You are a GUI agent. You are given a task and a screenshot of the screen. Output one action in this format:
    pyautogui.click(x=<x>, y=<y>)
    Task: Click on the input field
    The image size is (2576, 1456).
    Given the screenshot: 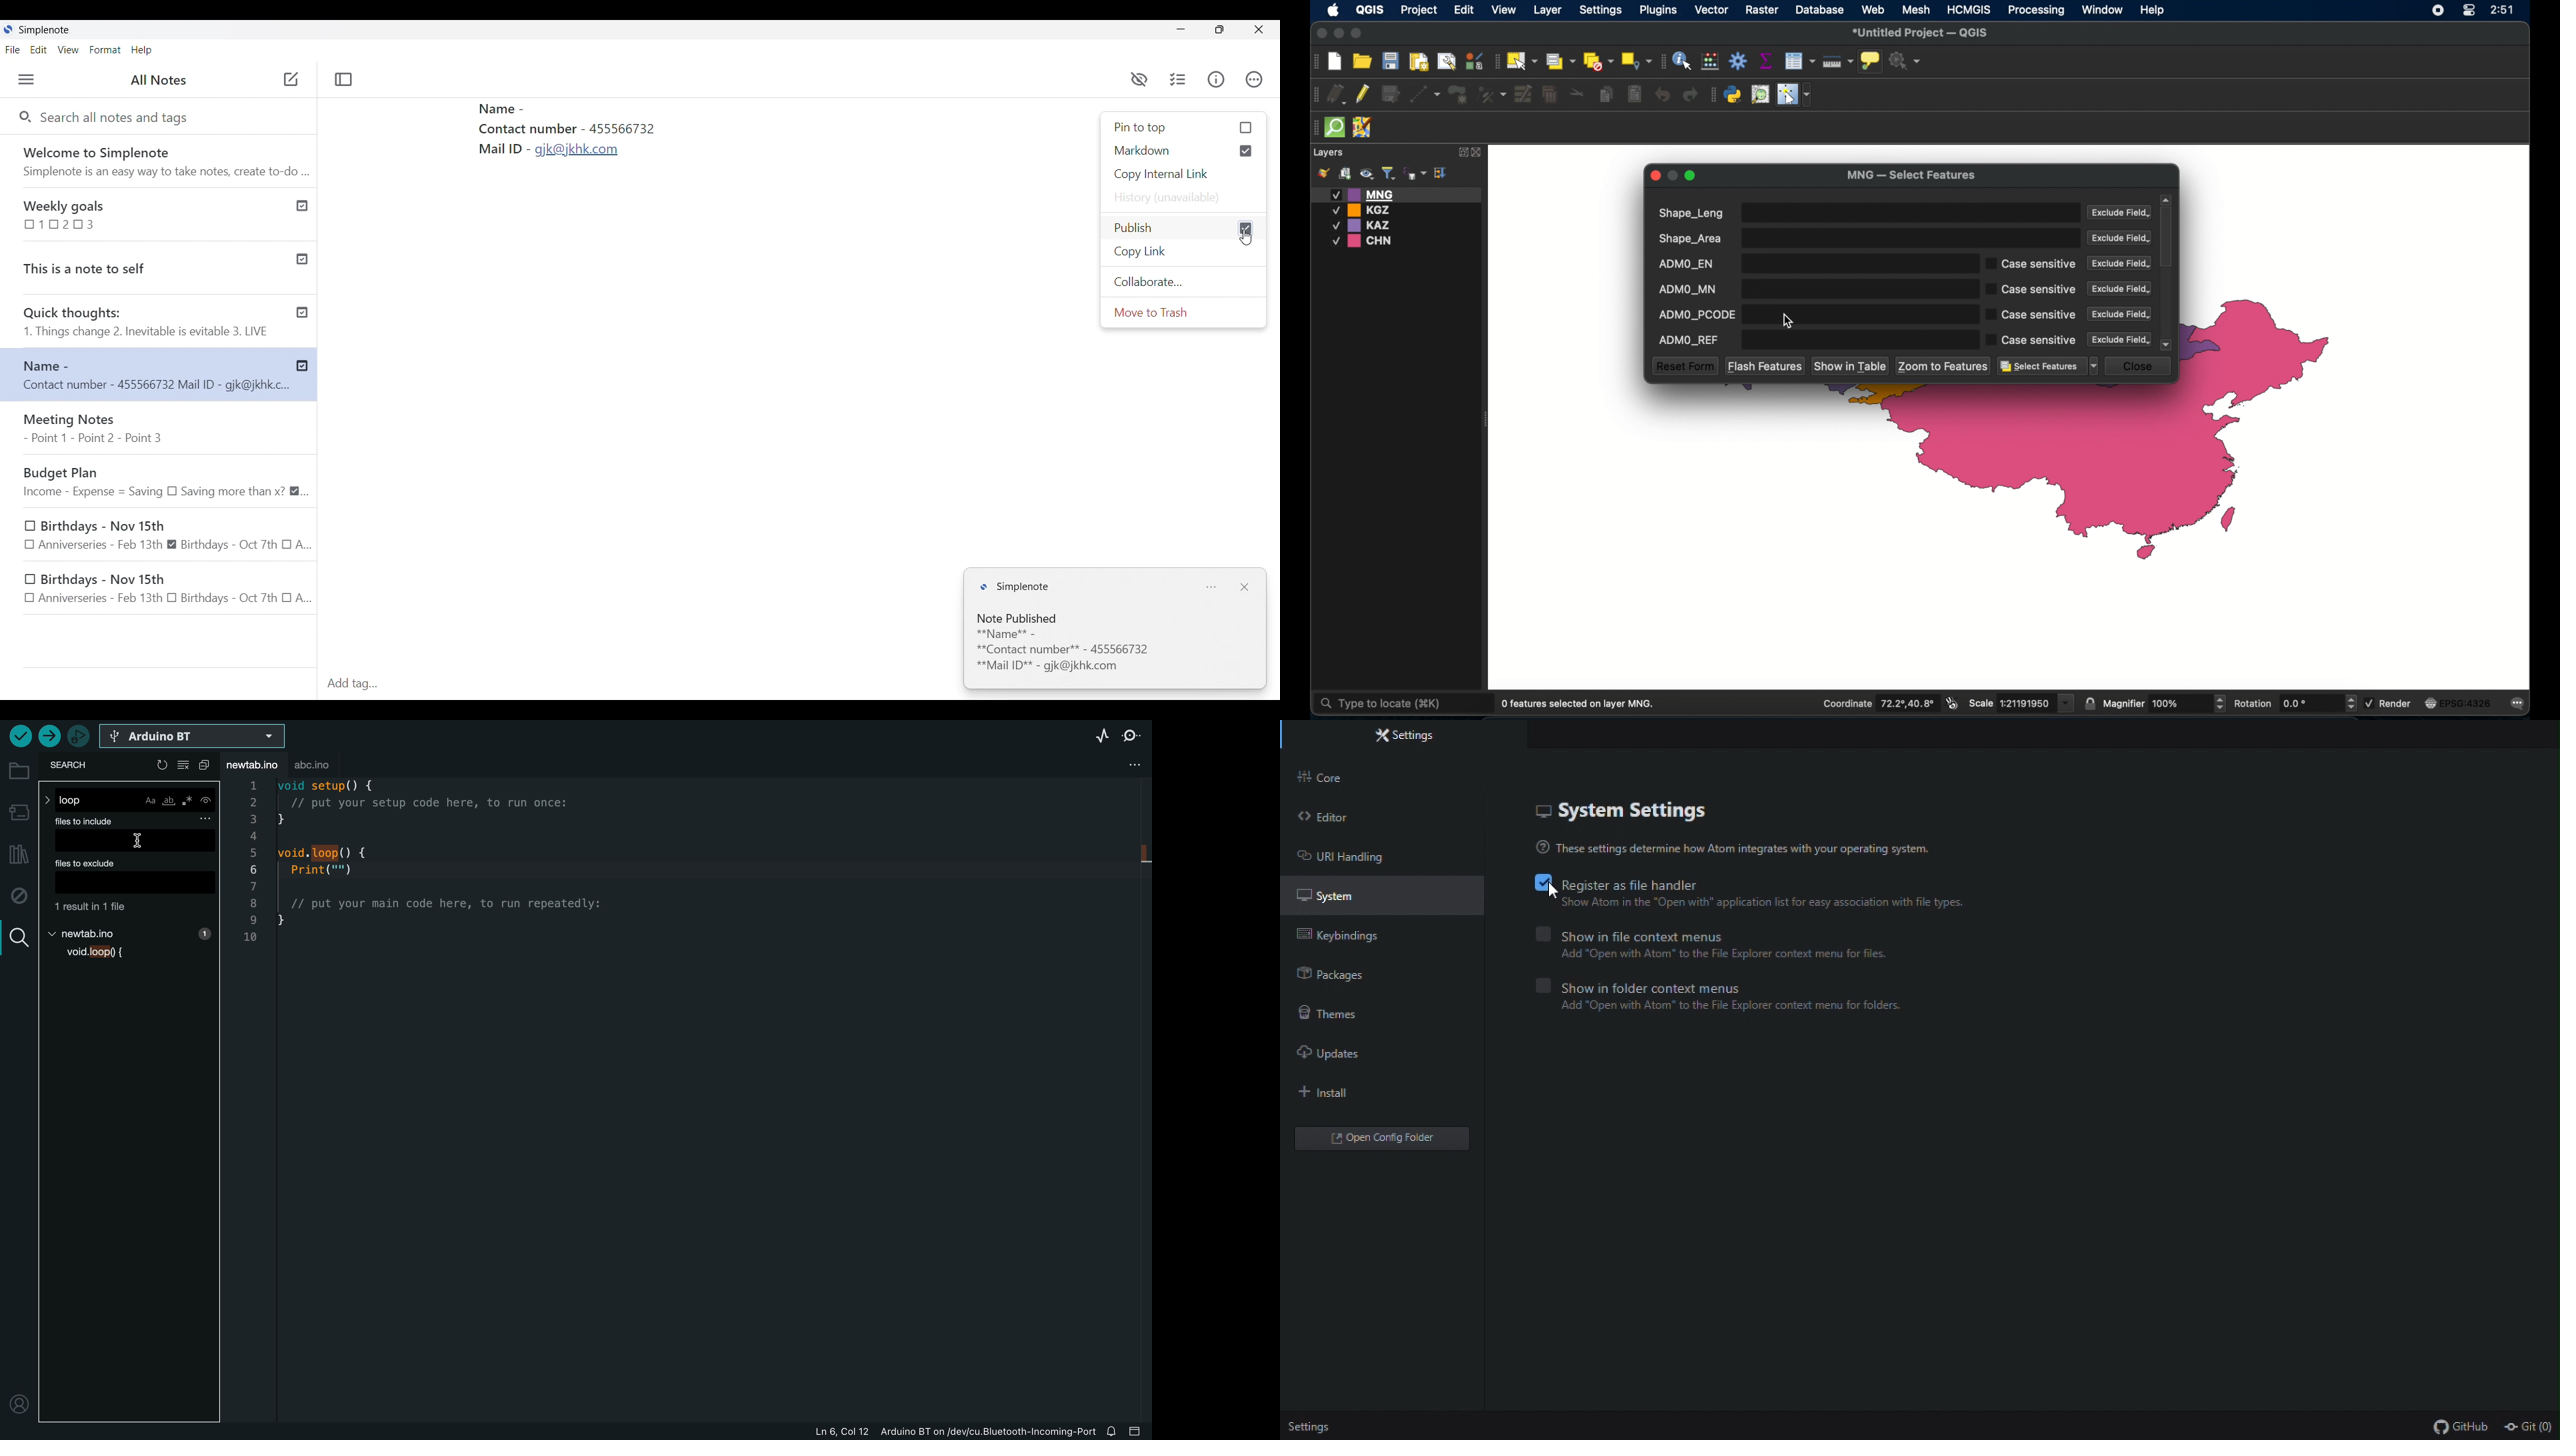 What is the action you would take?
    pyautogui.click(x=135, y=840)
    